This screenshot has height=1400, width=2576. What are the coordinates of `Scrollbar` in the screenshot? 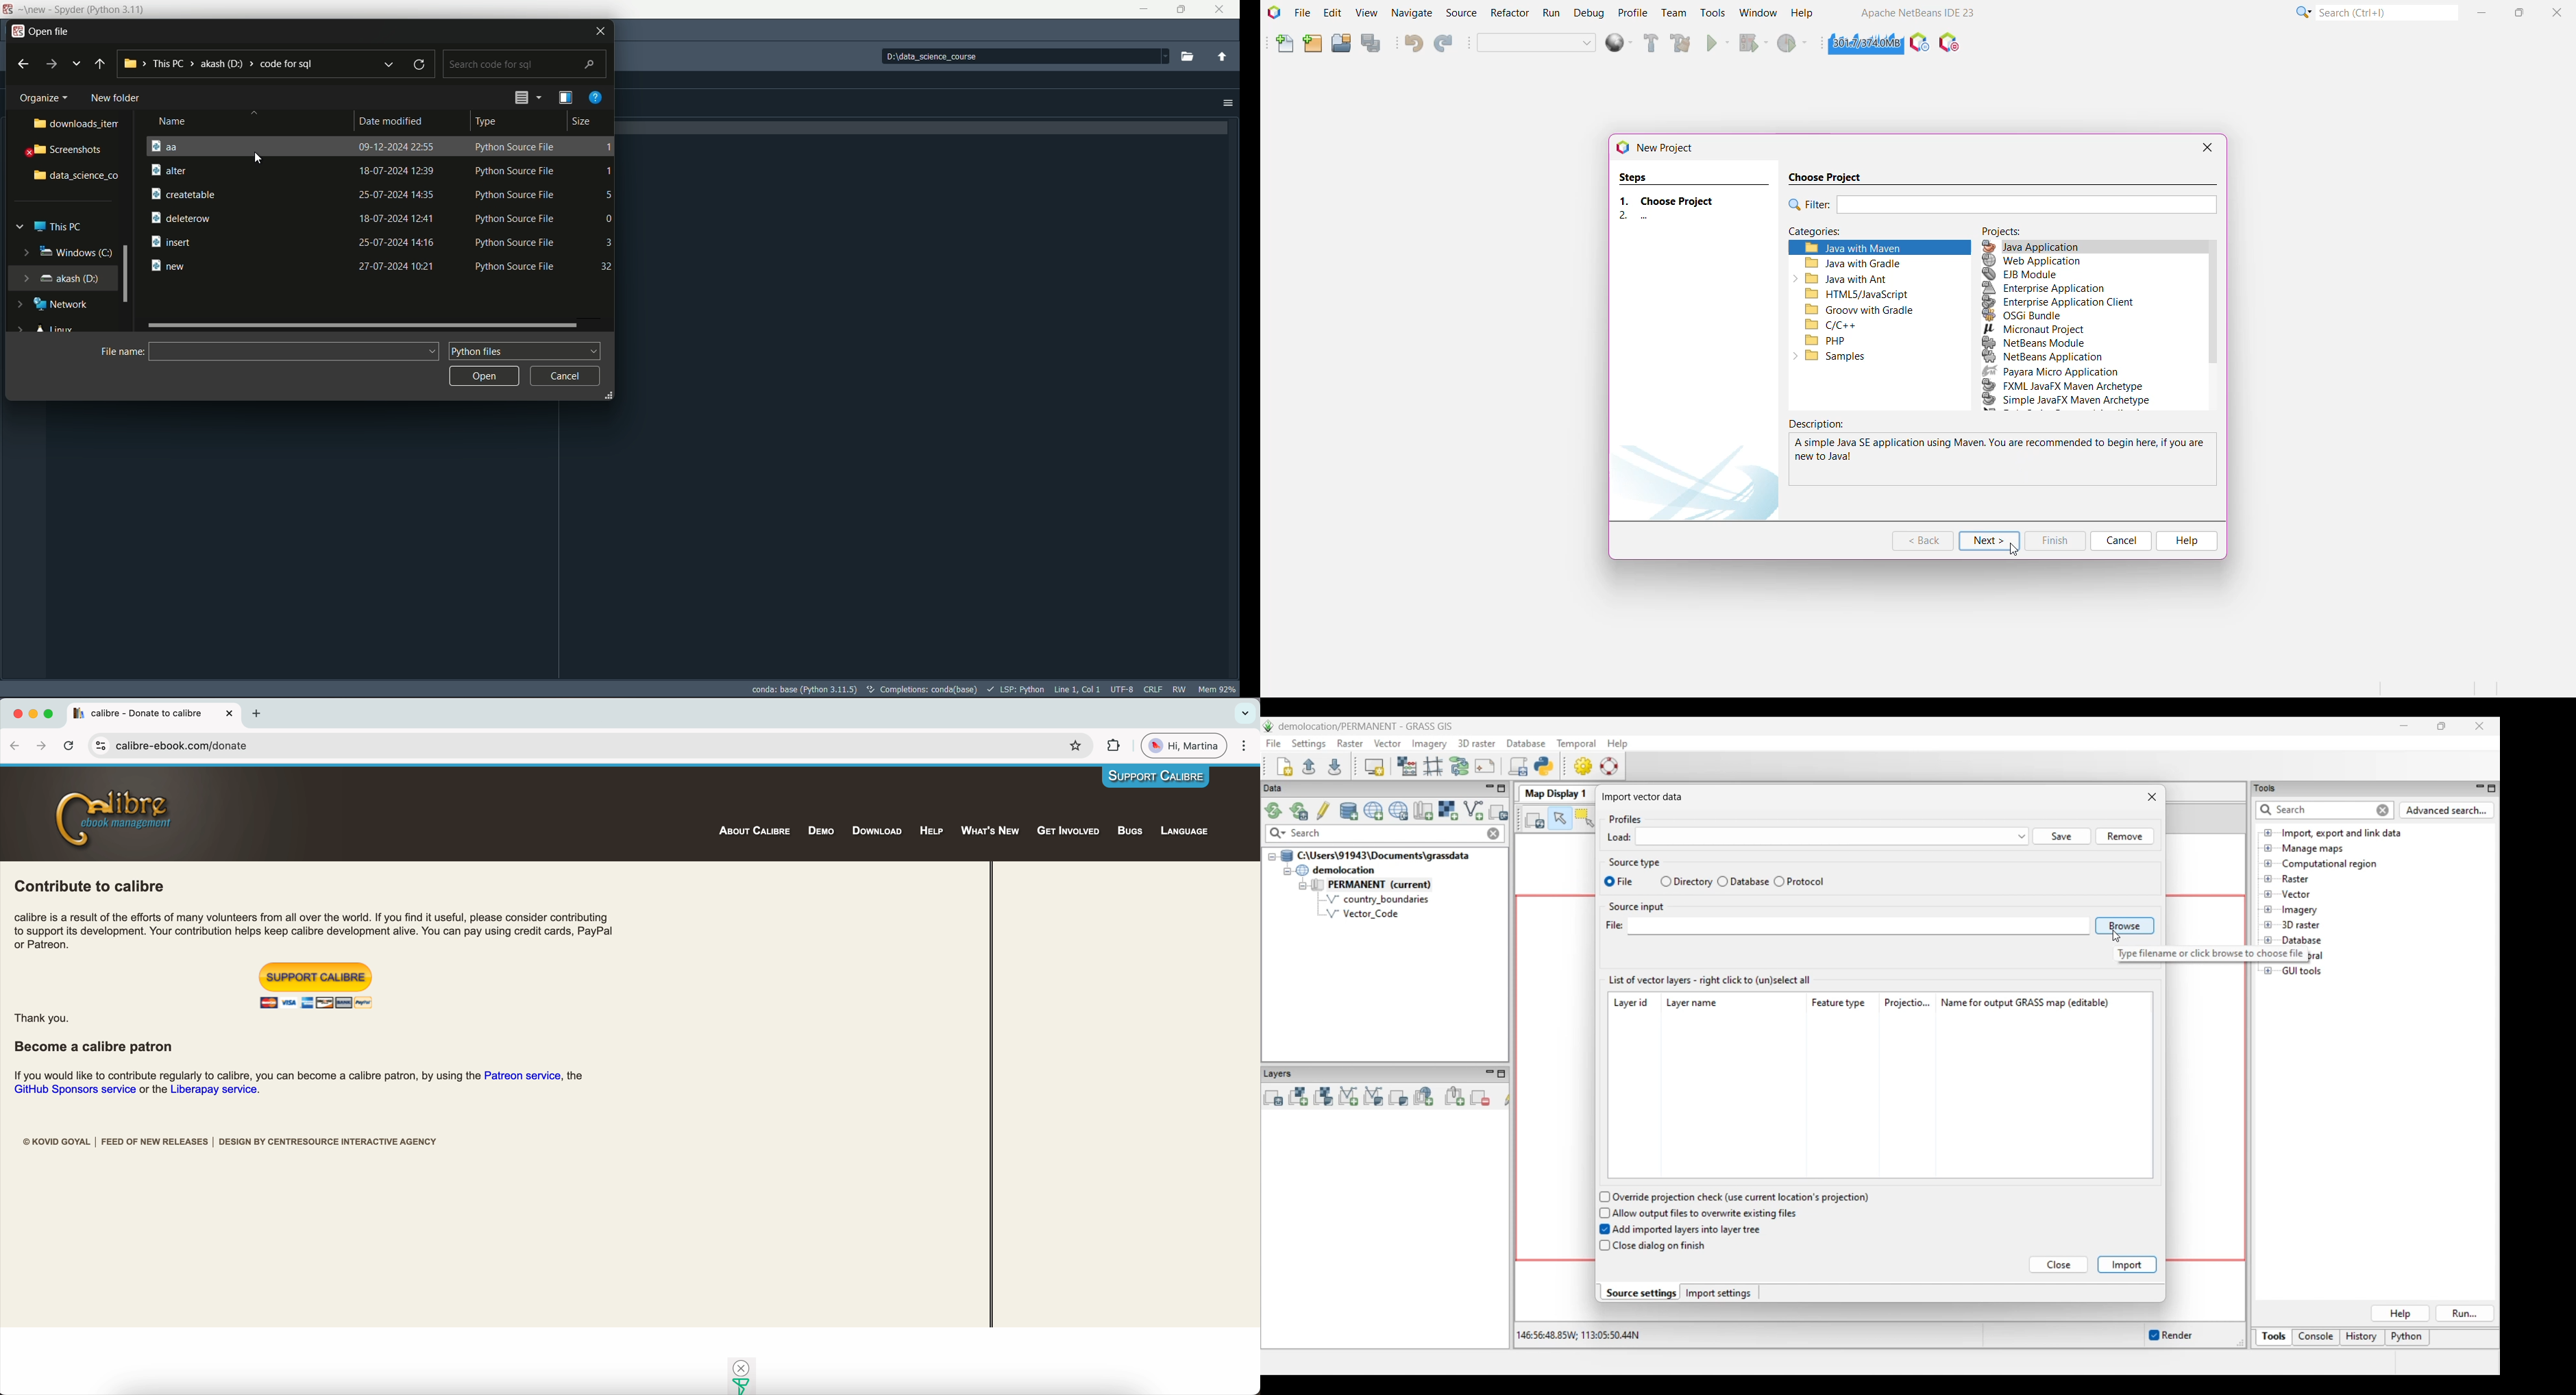 It's located at (364, 324).